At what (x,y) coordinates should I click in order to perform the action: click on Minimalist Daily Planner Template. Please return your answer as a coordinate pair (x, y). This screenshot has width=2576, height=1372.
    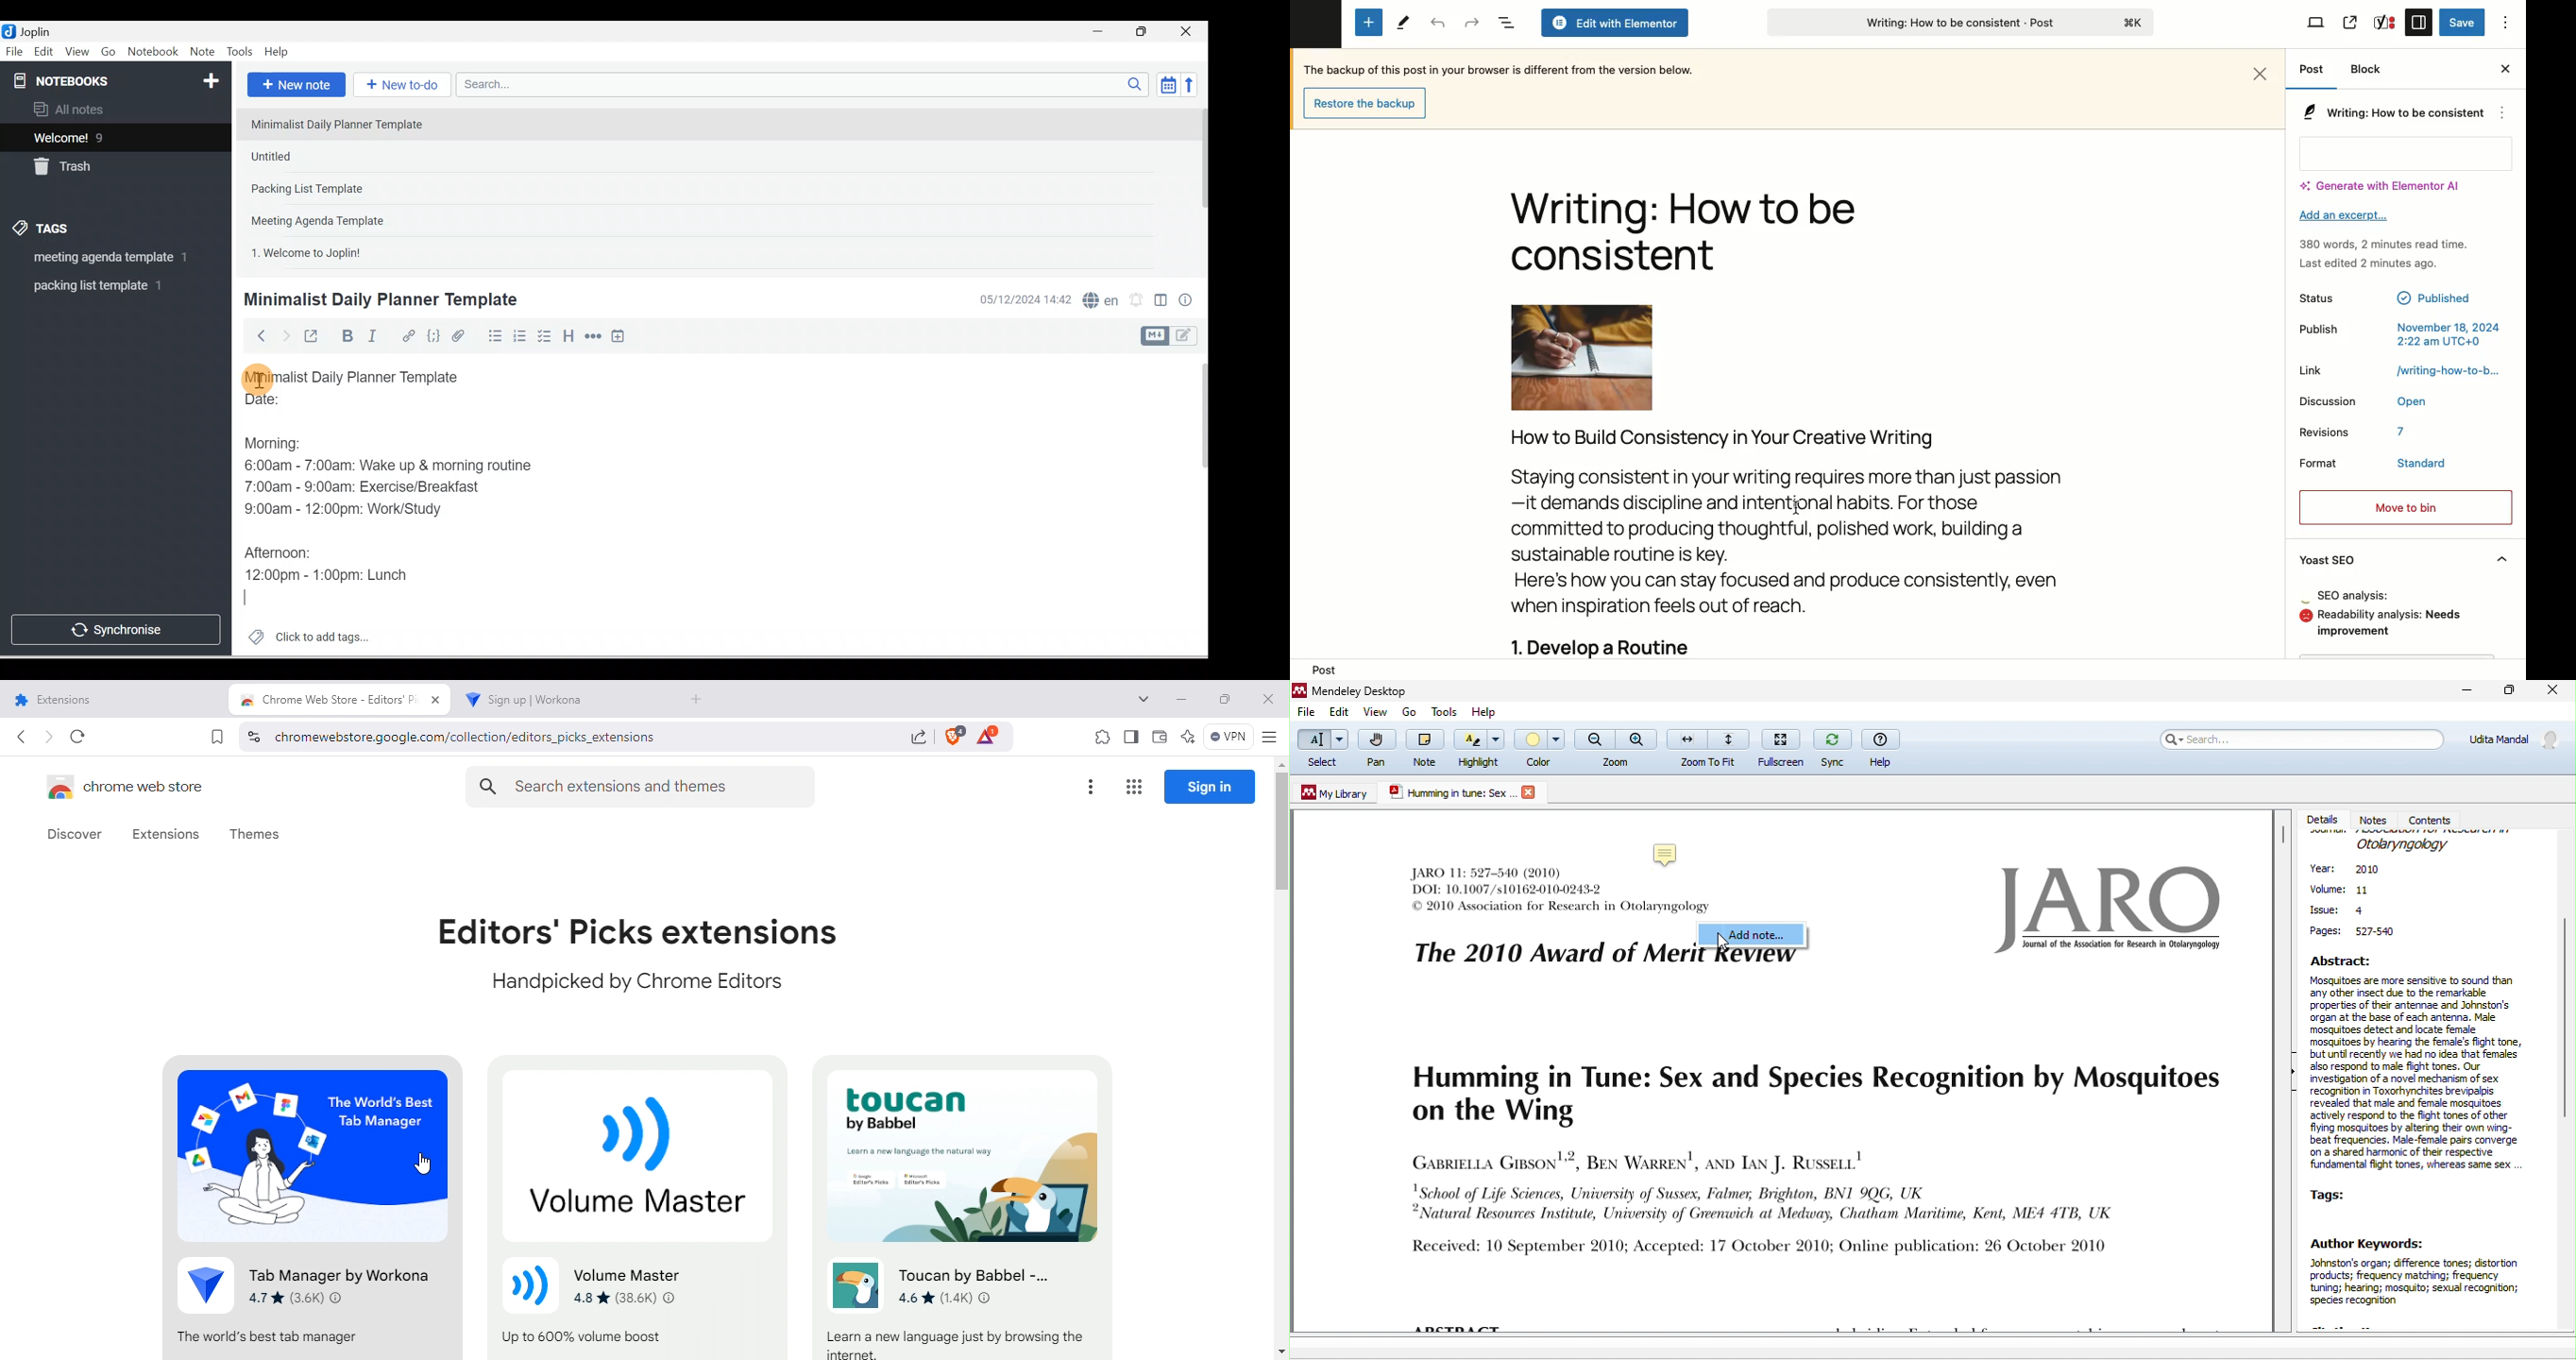
    Looking at the image, I should click on (364, 377).